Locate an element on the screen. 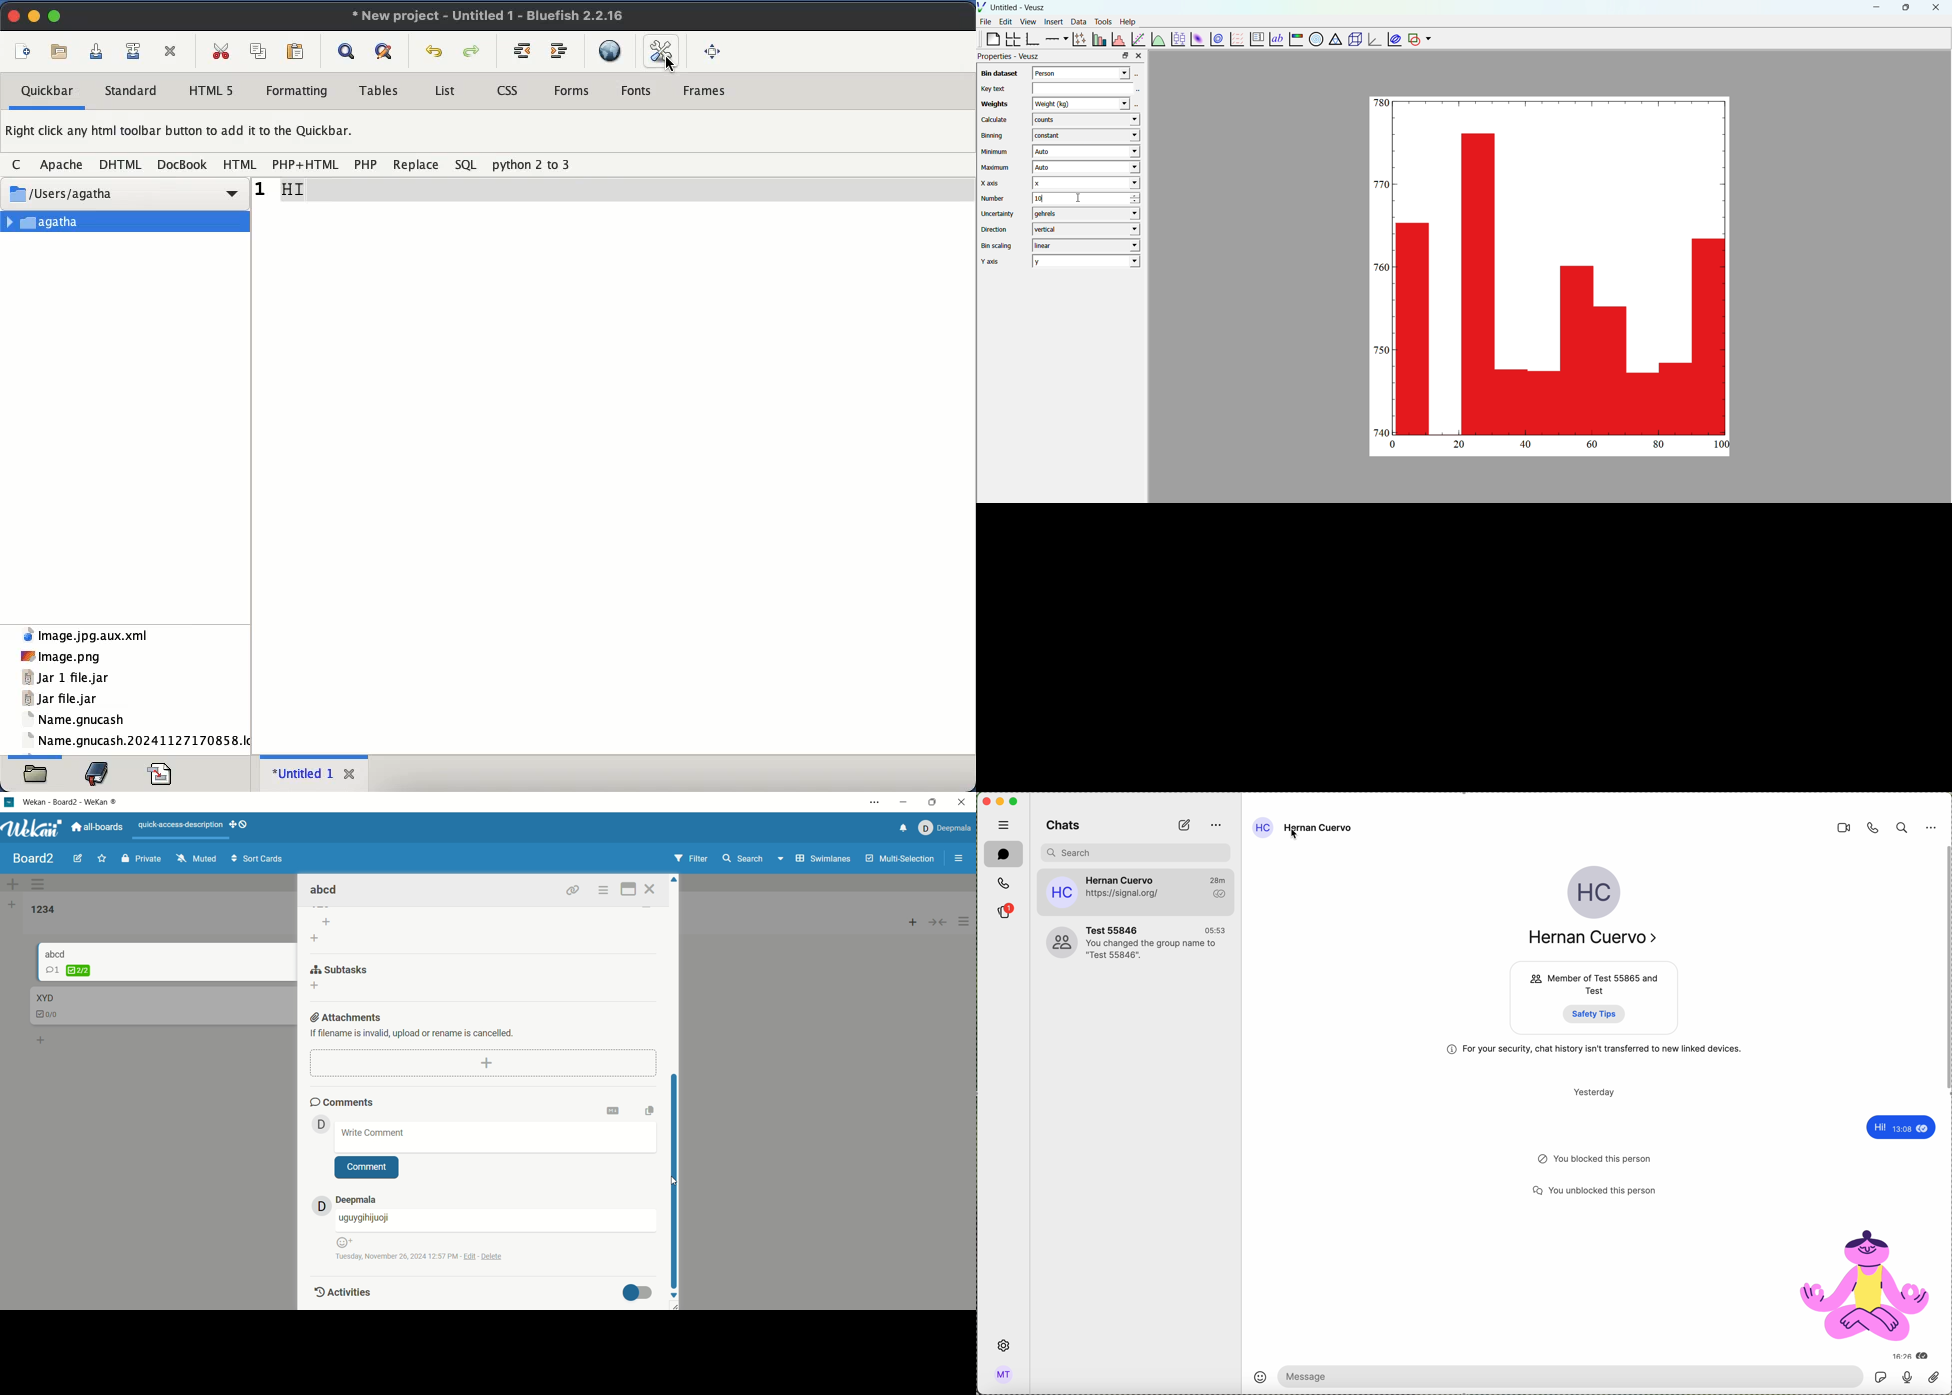  sort cards is located at coordinates (257, 860).